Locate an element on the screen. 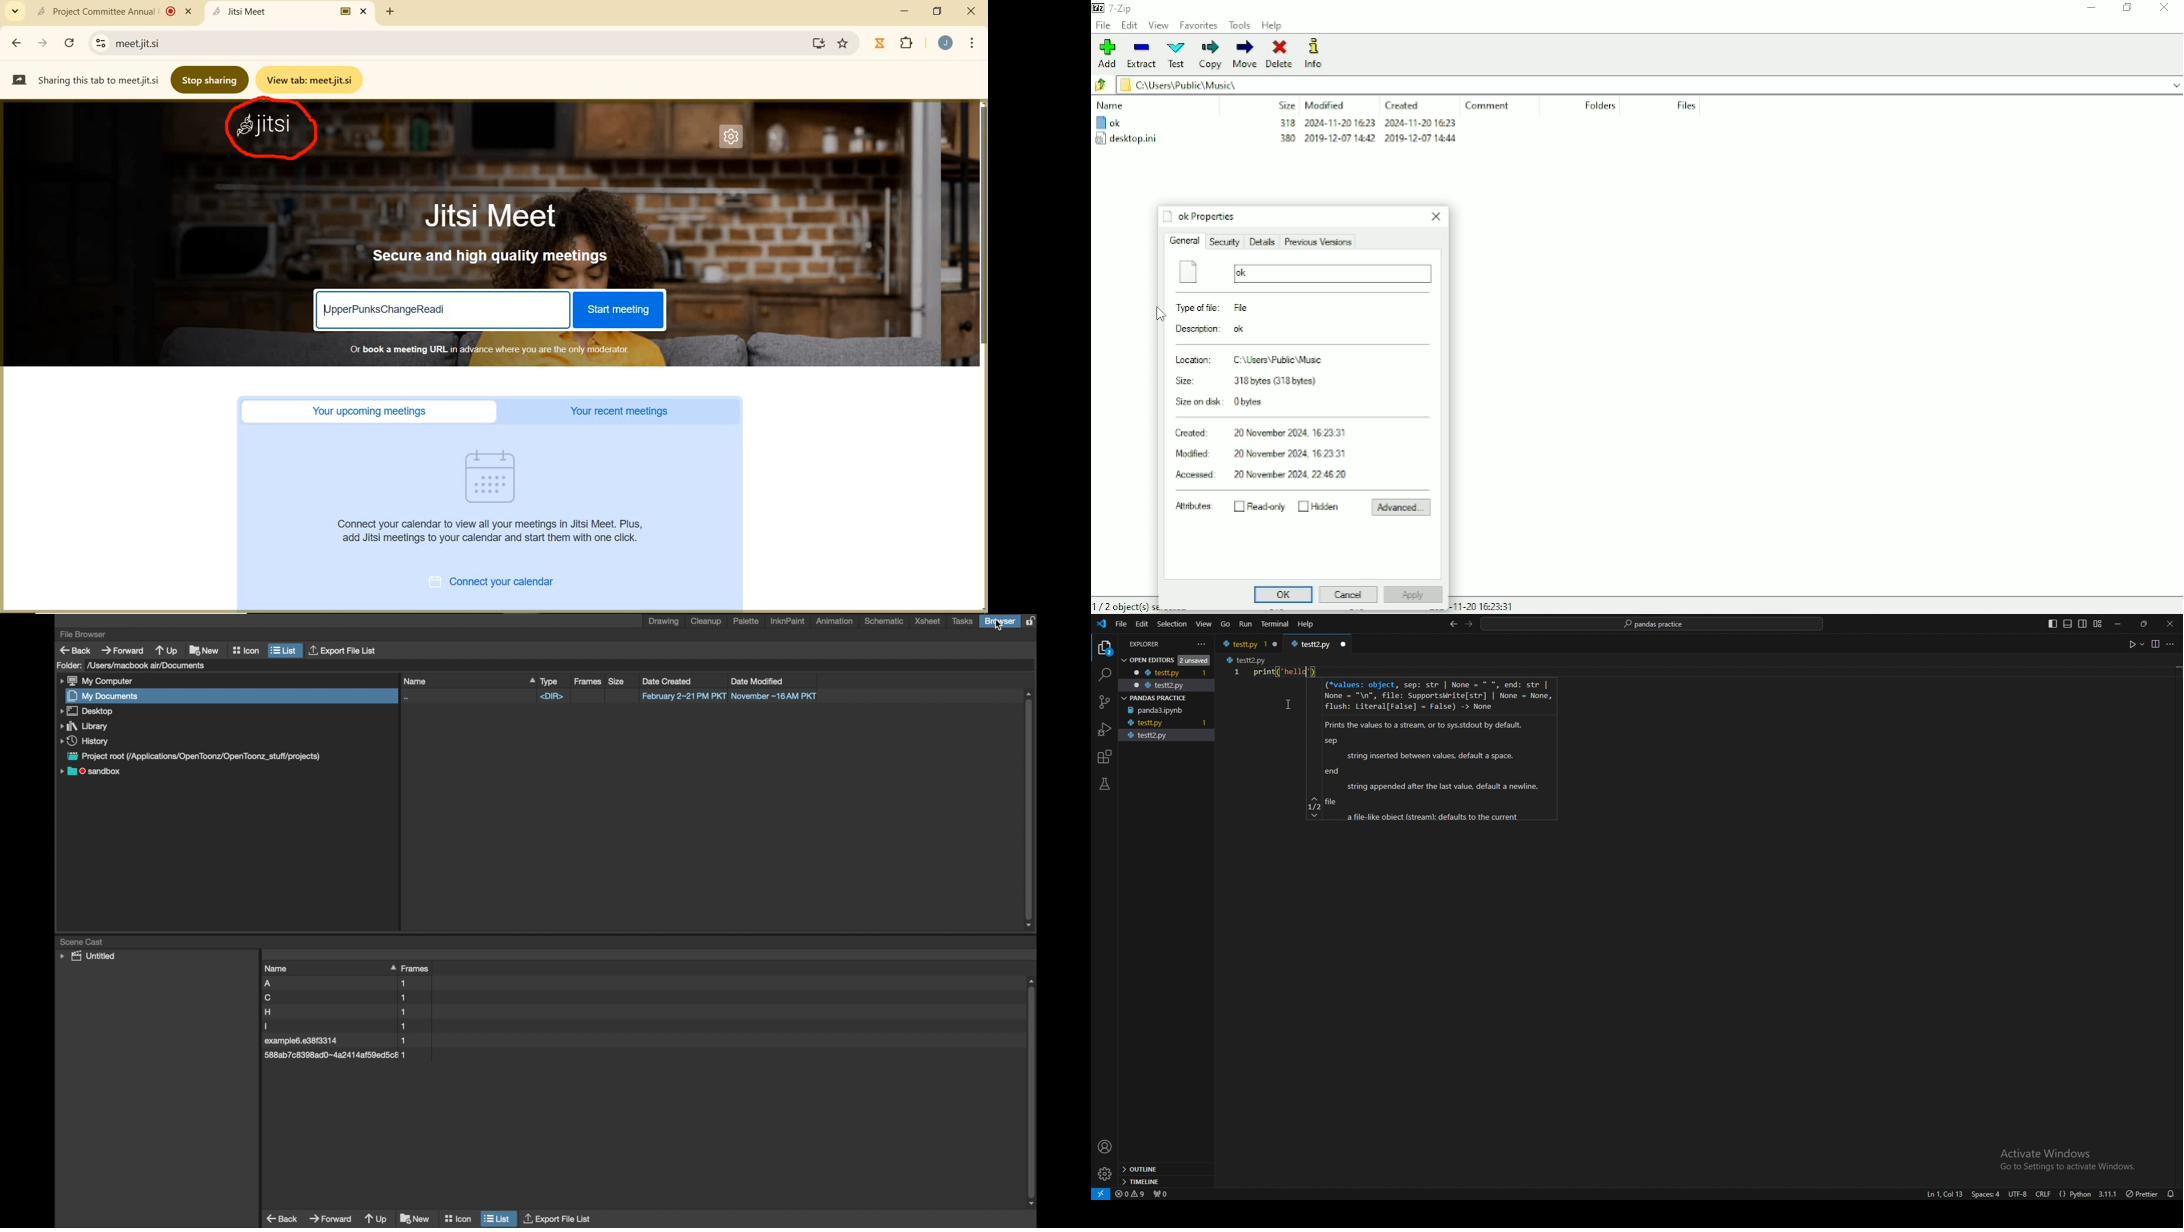  settings is located at coordinates (1106, 1175).